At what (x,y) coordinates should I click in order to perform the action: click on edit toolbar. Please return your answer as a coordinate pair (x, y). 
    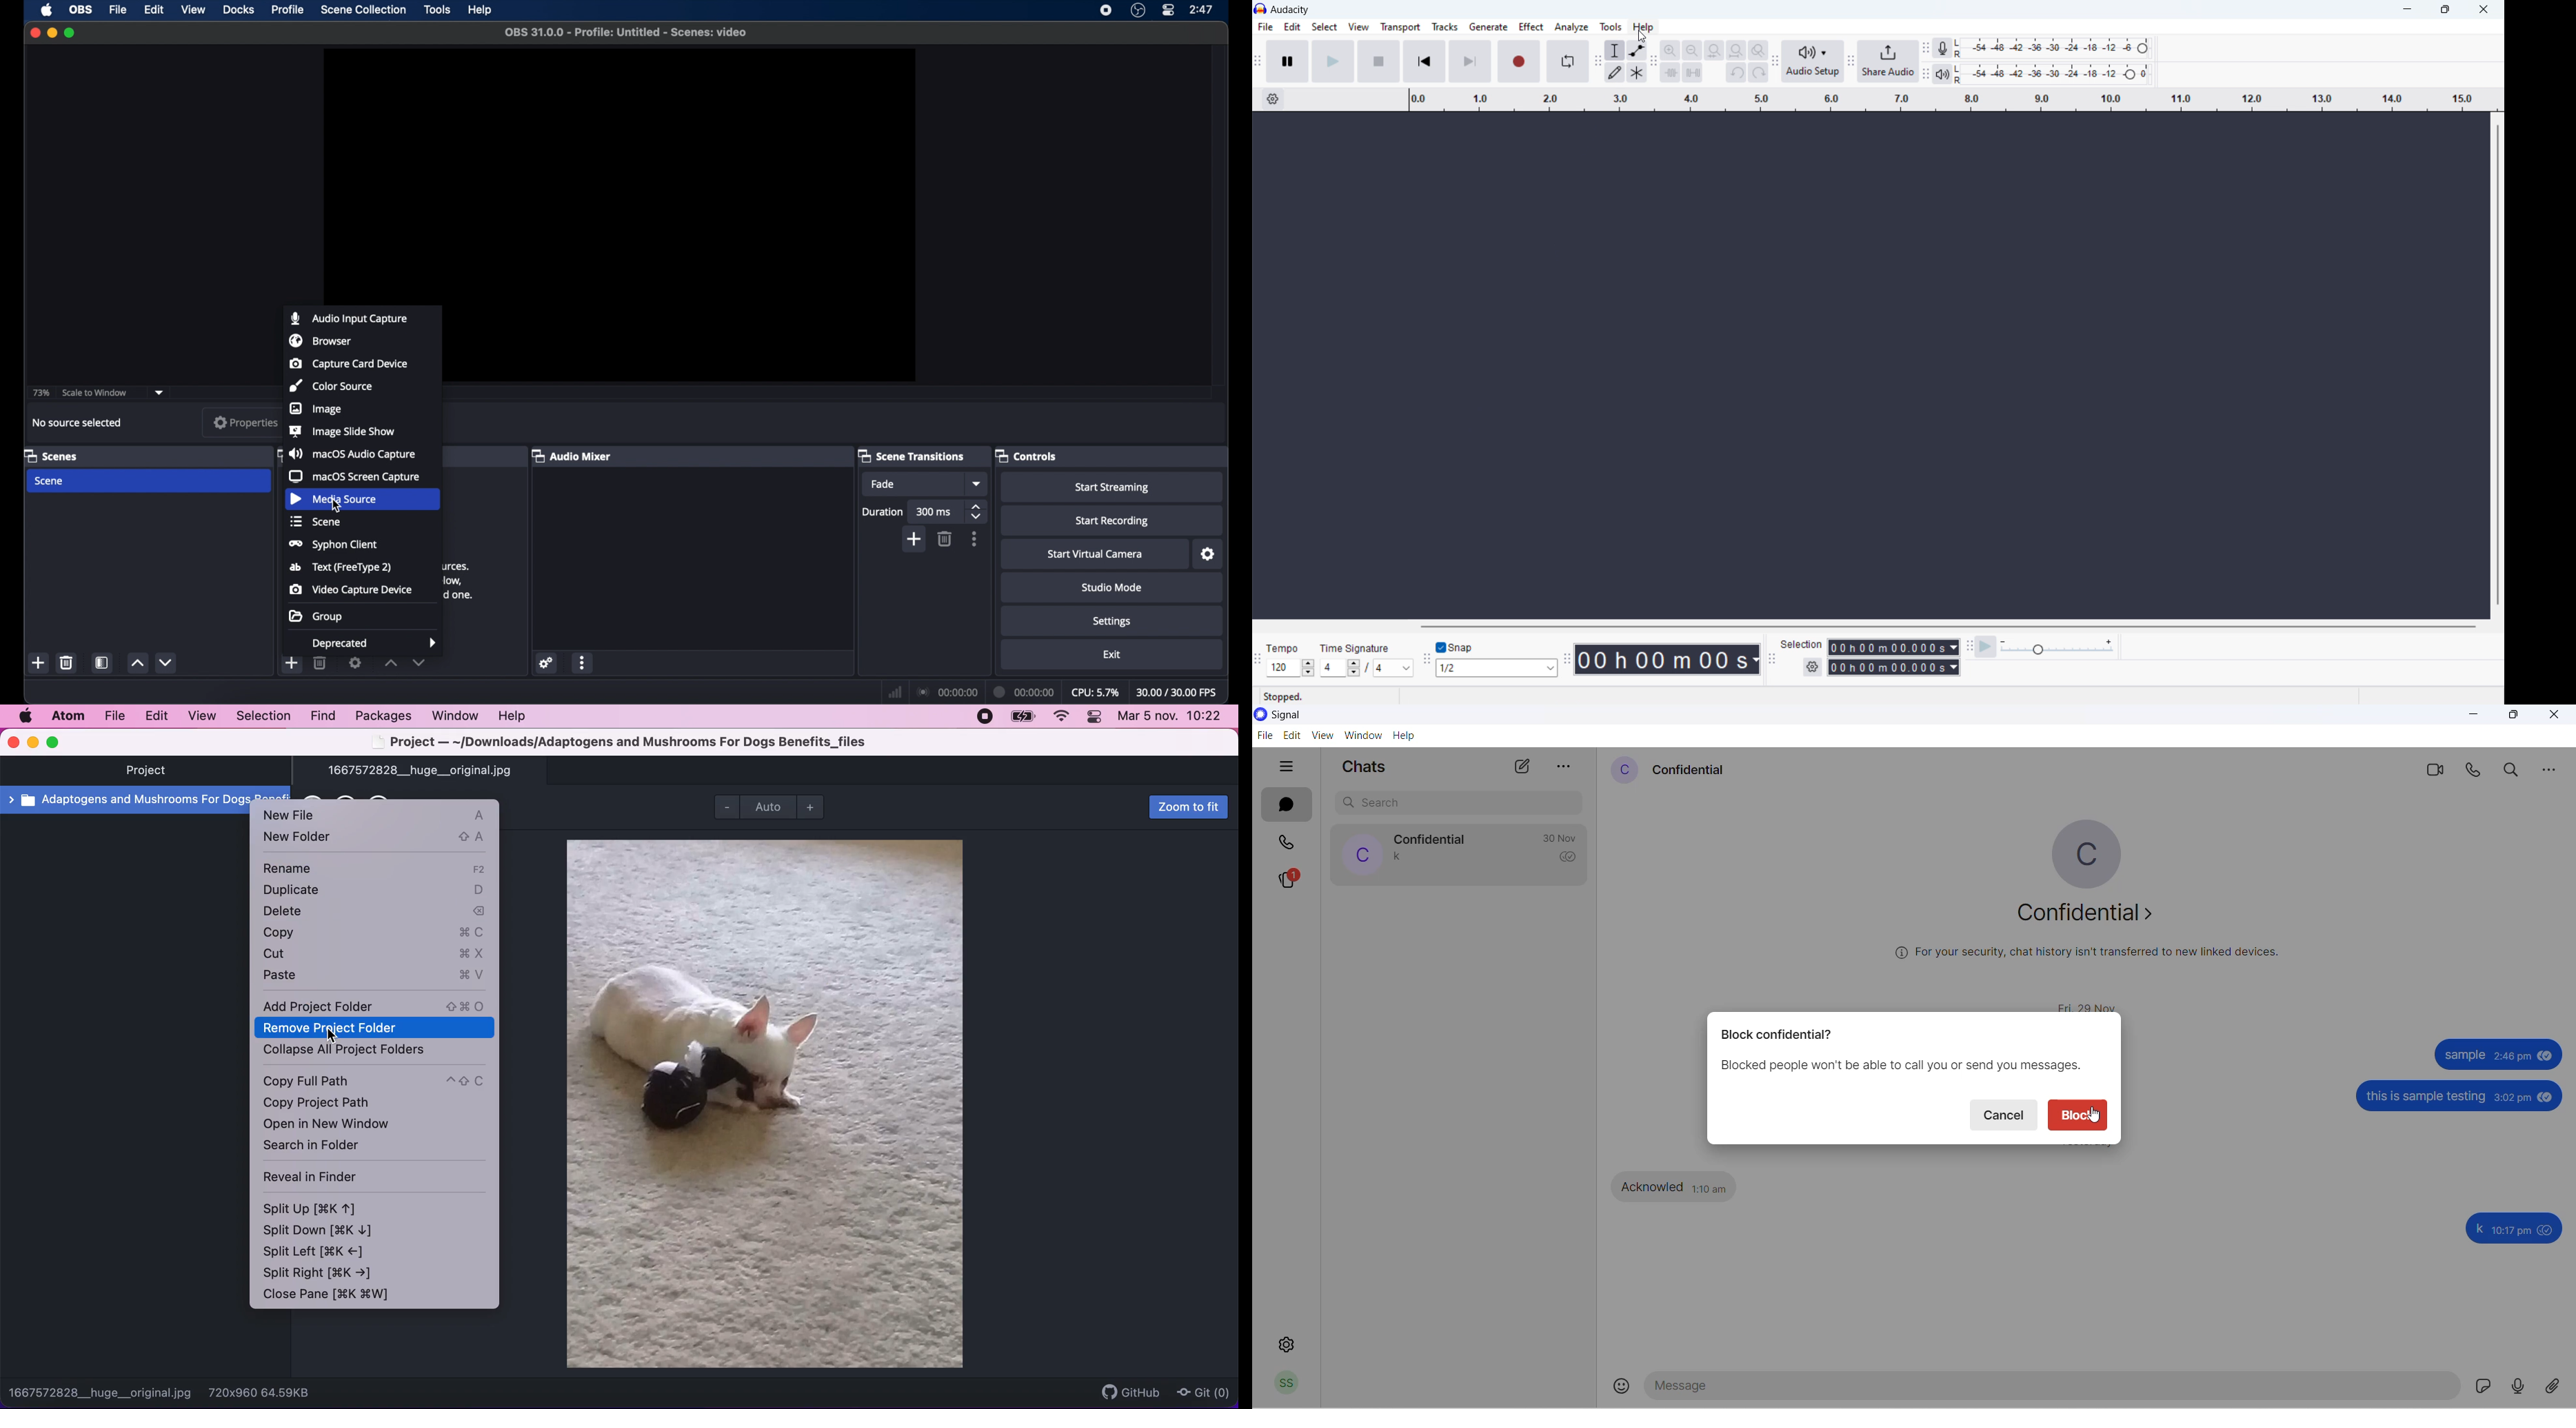
    Looking at the image, I should click on (1654, 61).